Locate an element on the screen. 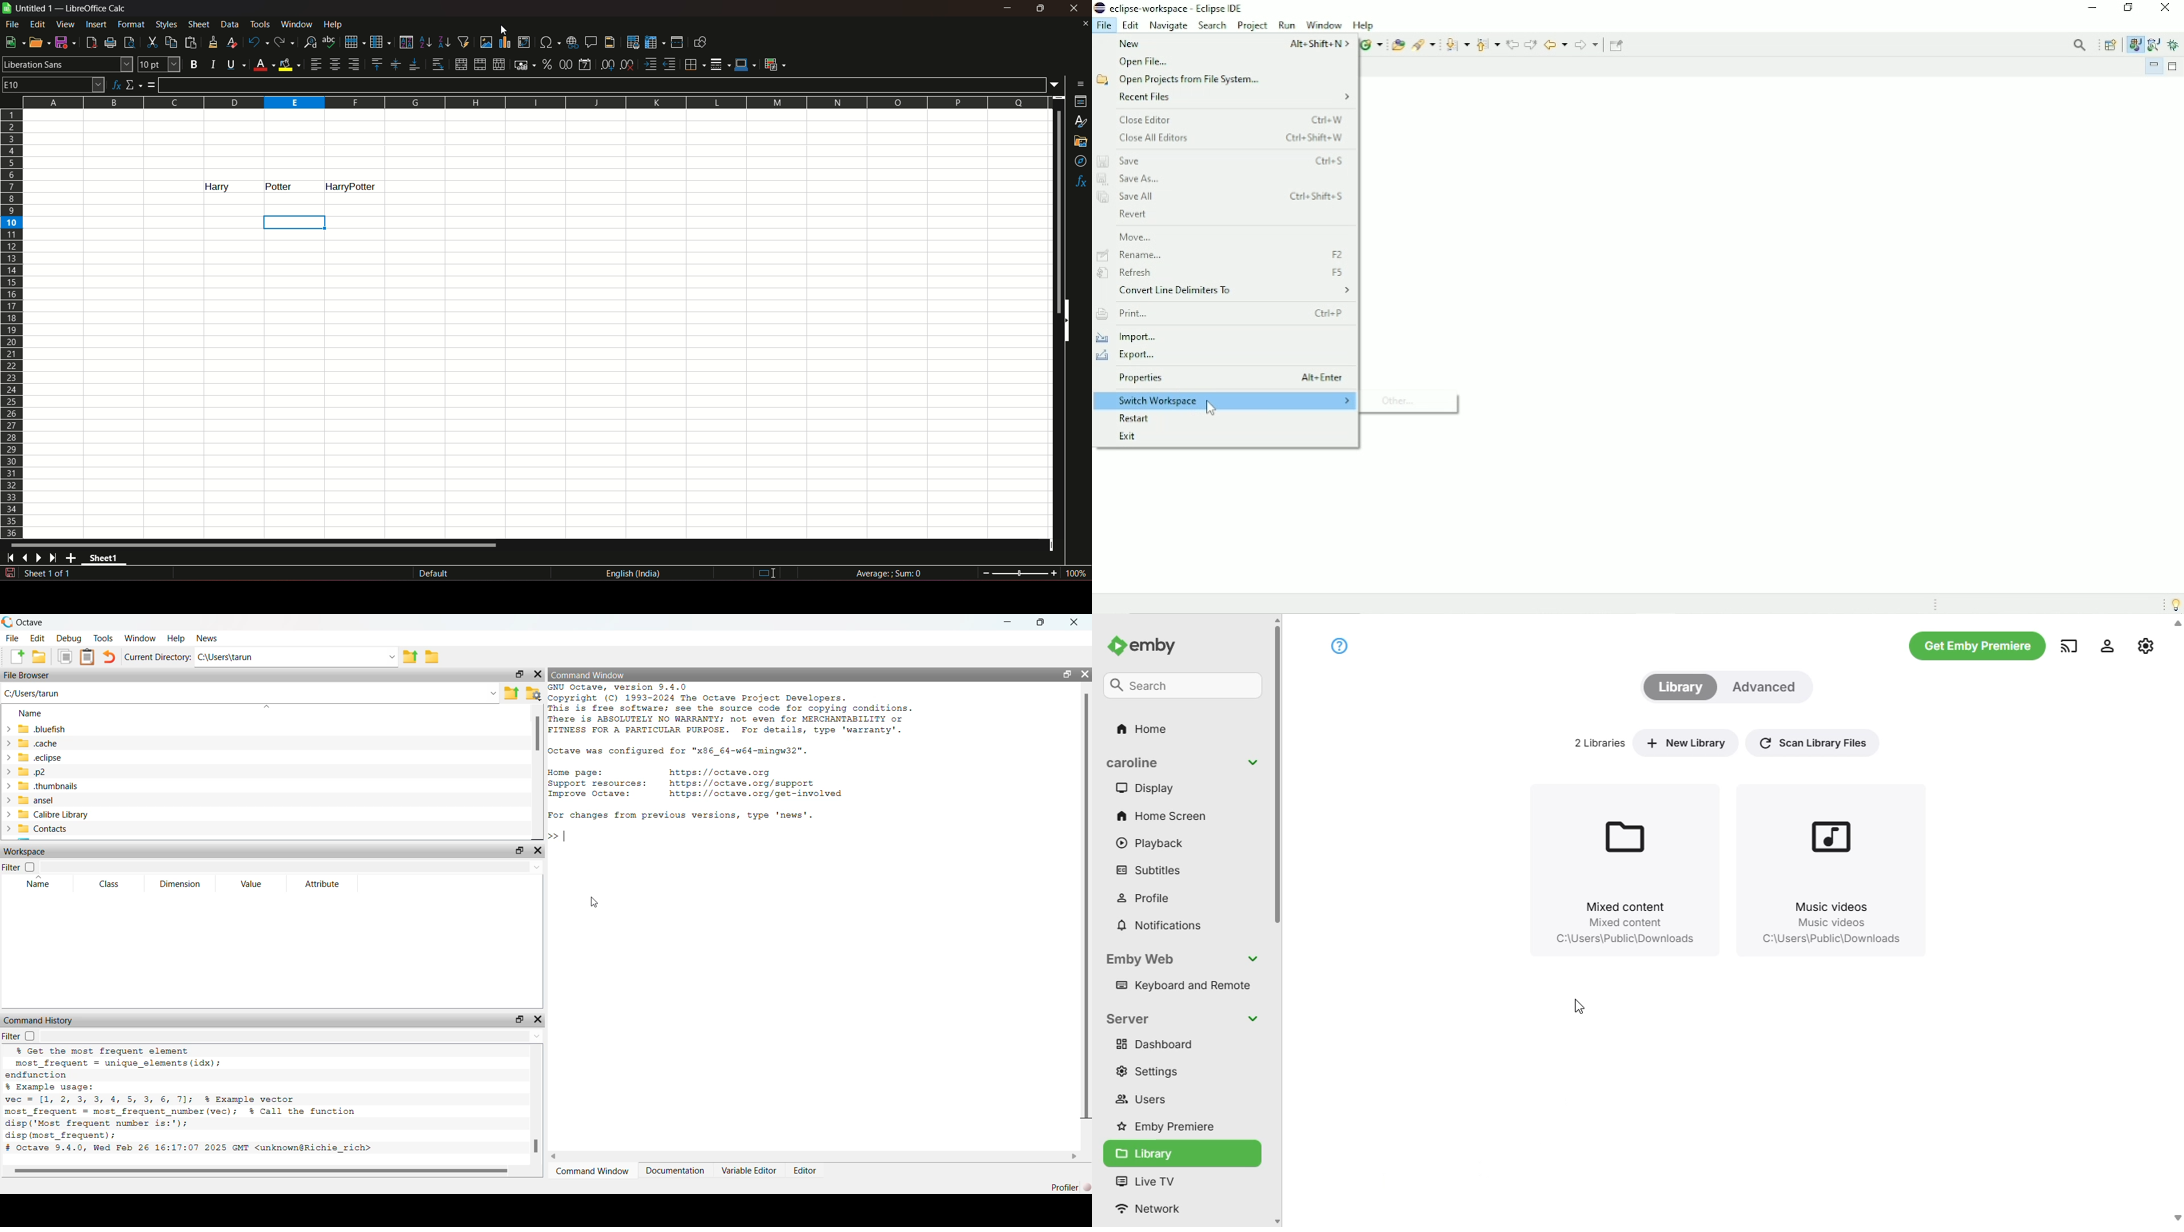 The height and width of the screenshot is (1232, 2184). Next edit location is located at coordinates (1531, 44).